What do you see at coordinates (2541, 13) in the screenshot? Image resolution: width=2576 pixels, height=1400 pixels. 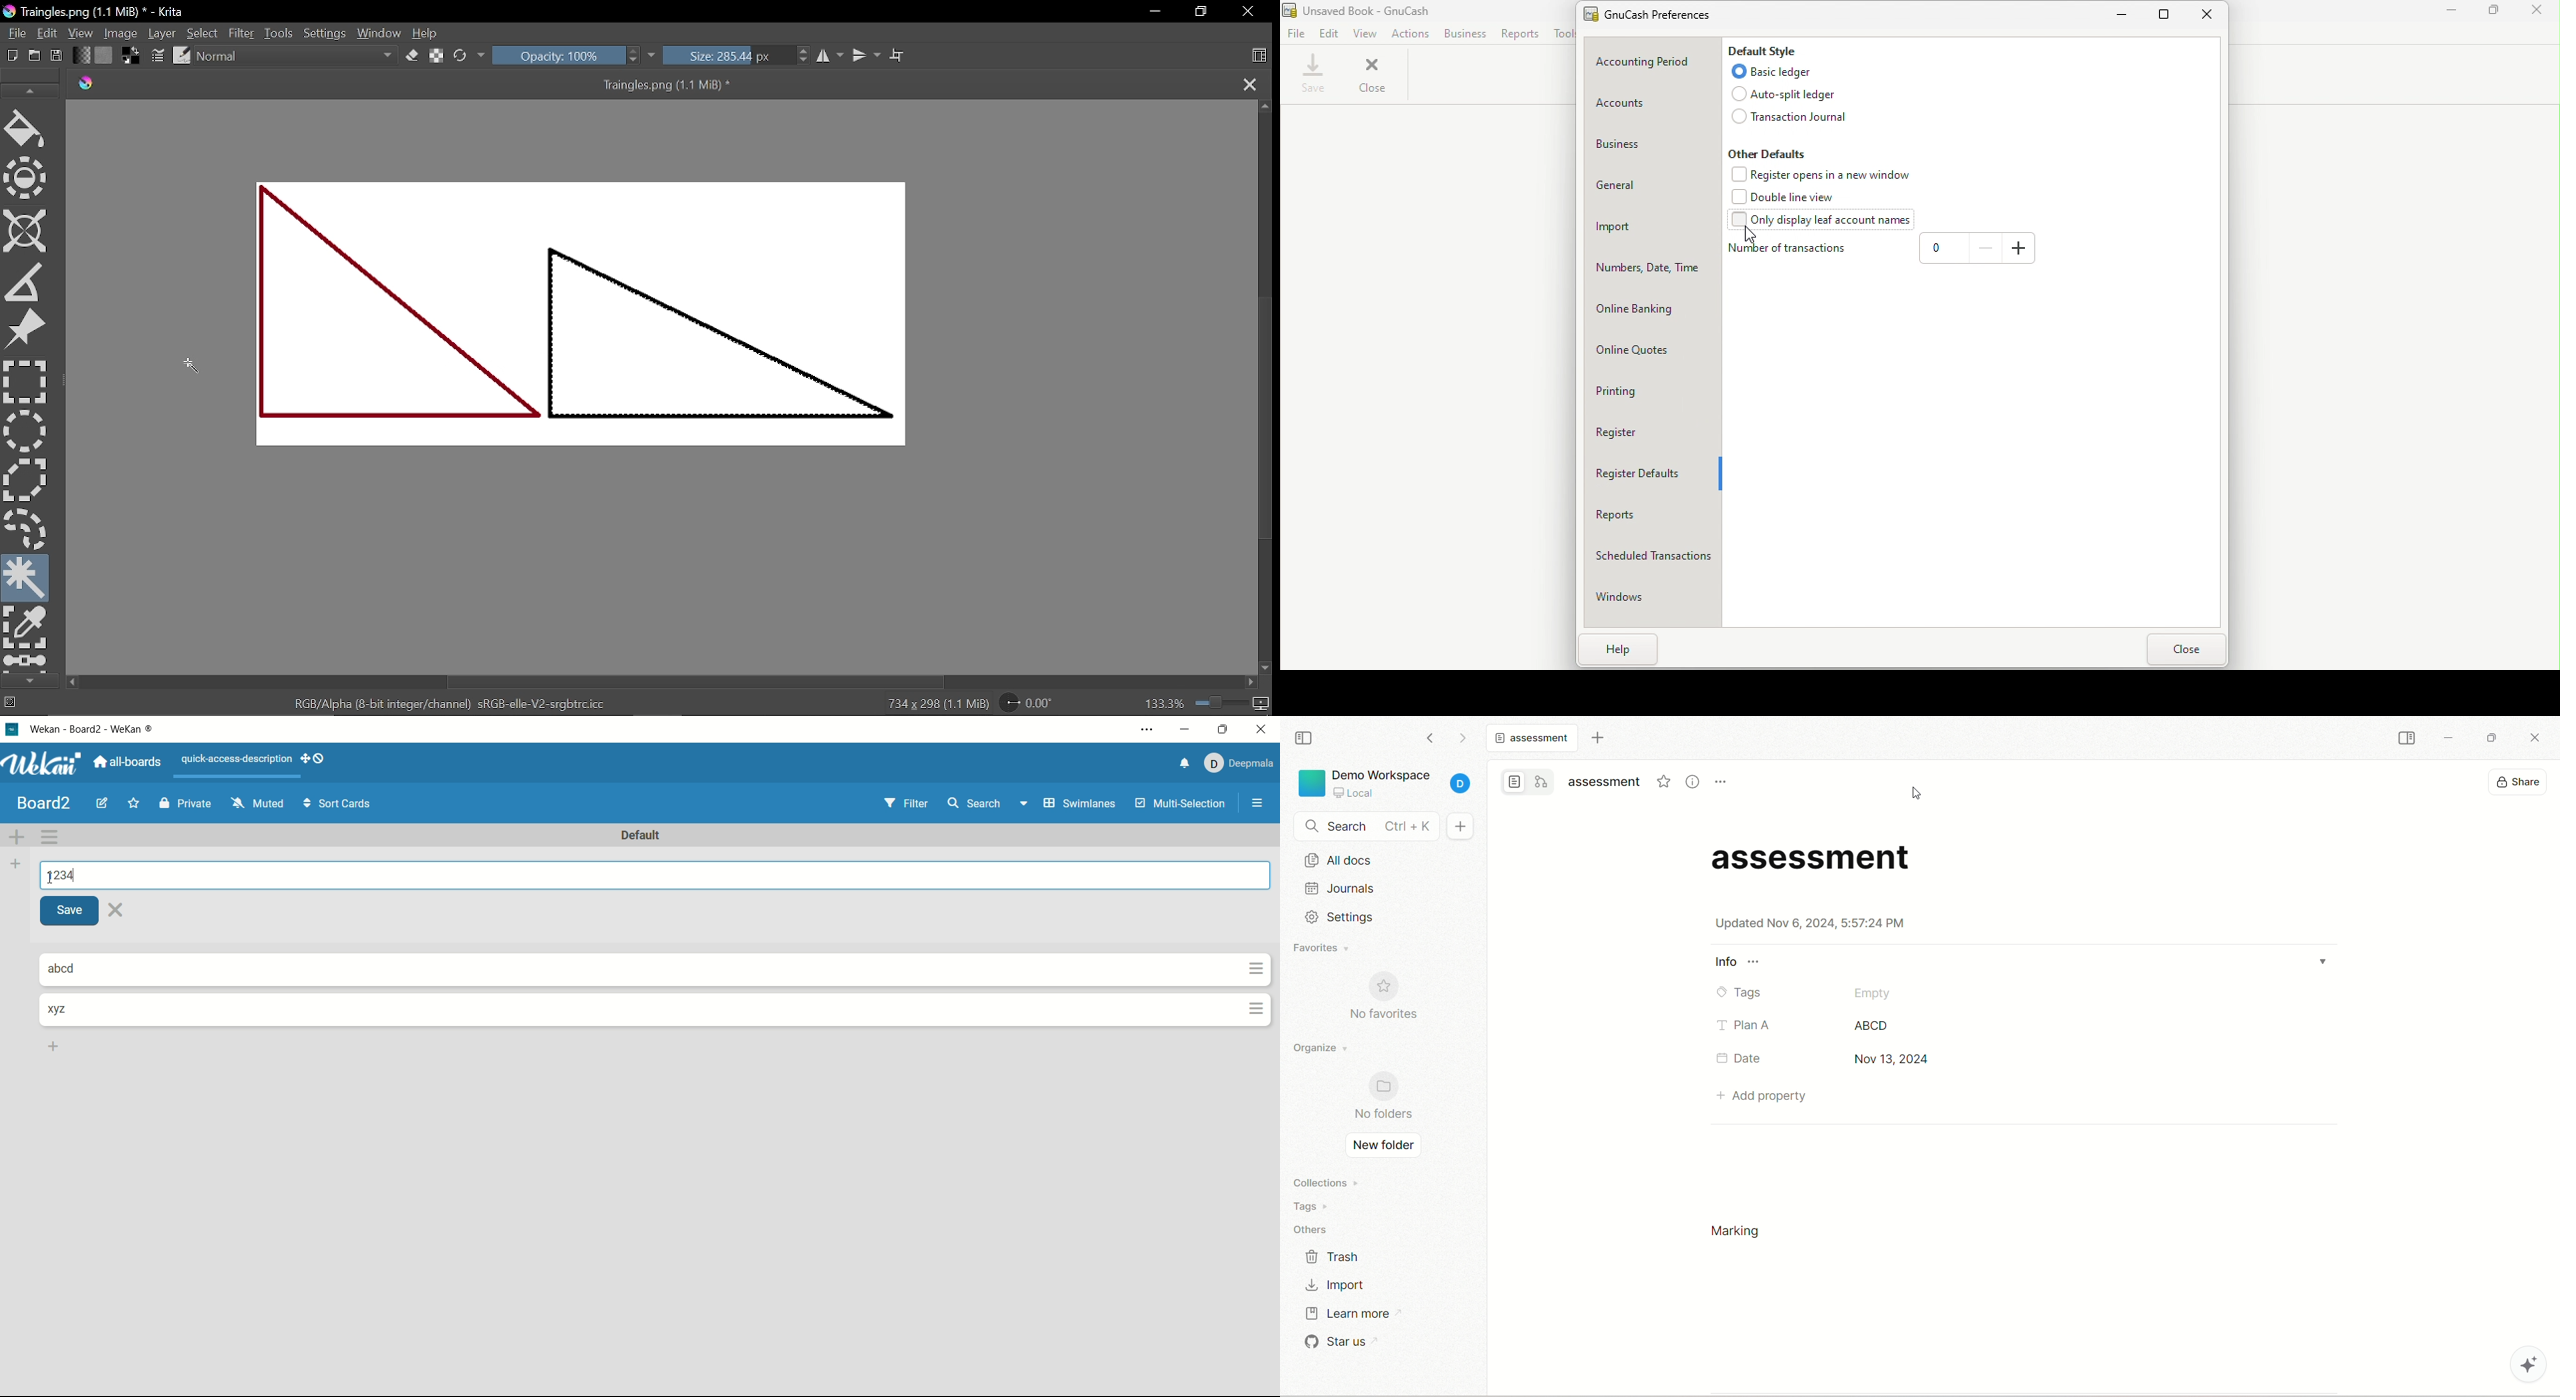 I see `Close` at bounding box center [2541, 13].